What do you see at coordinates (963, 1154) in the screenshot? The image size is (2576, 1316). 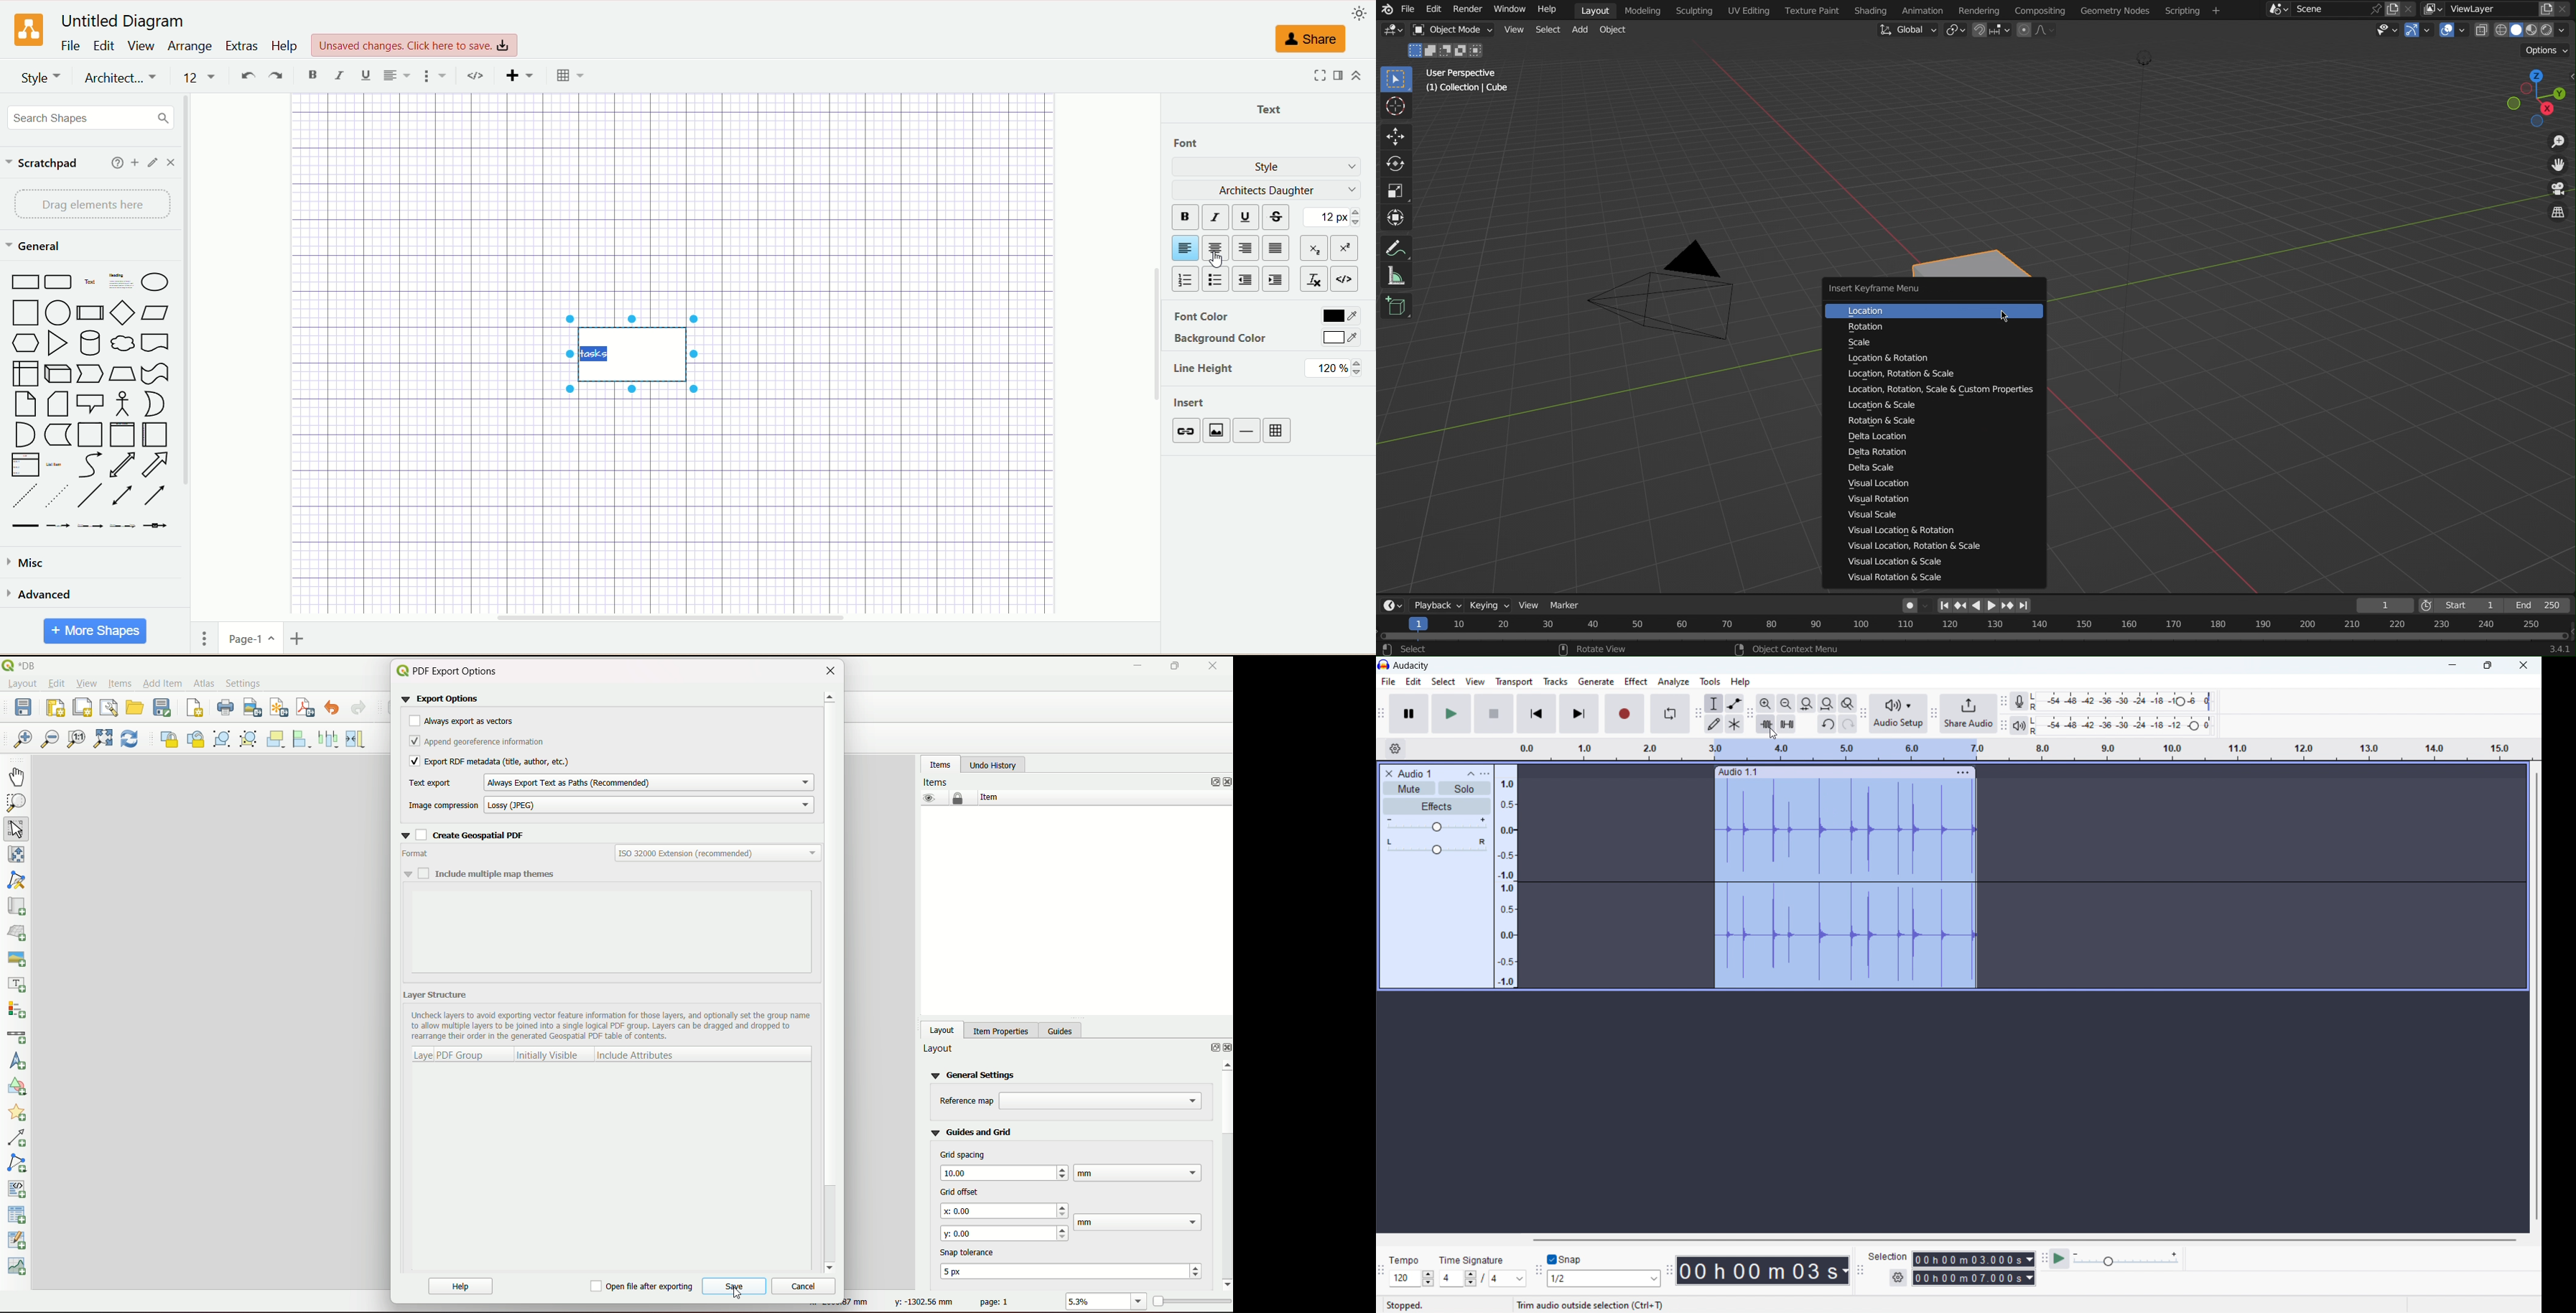 I see `grid spacing` at bounding box center [963, 1154].